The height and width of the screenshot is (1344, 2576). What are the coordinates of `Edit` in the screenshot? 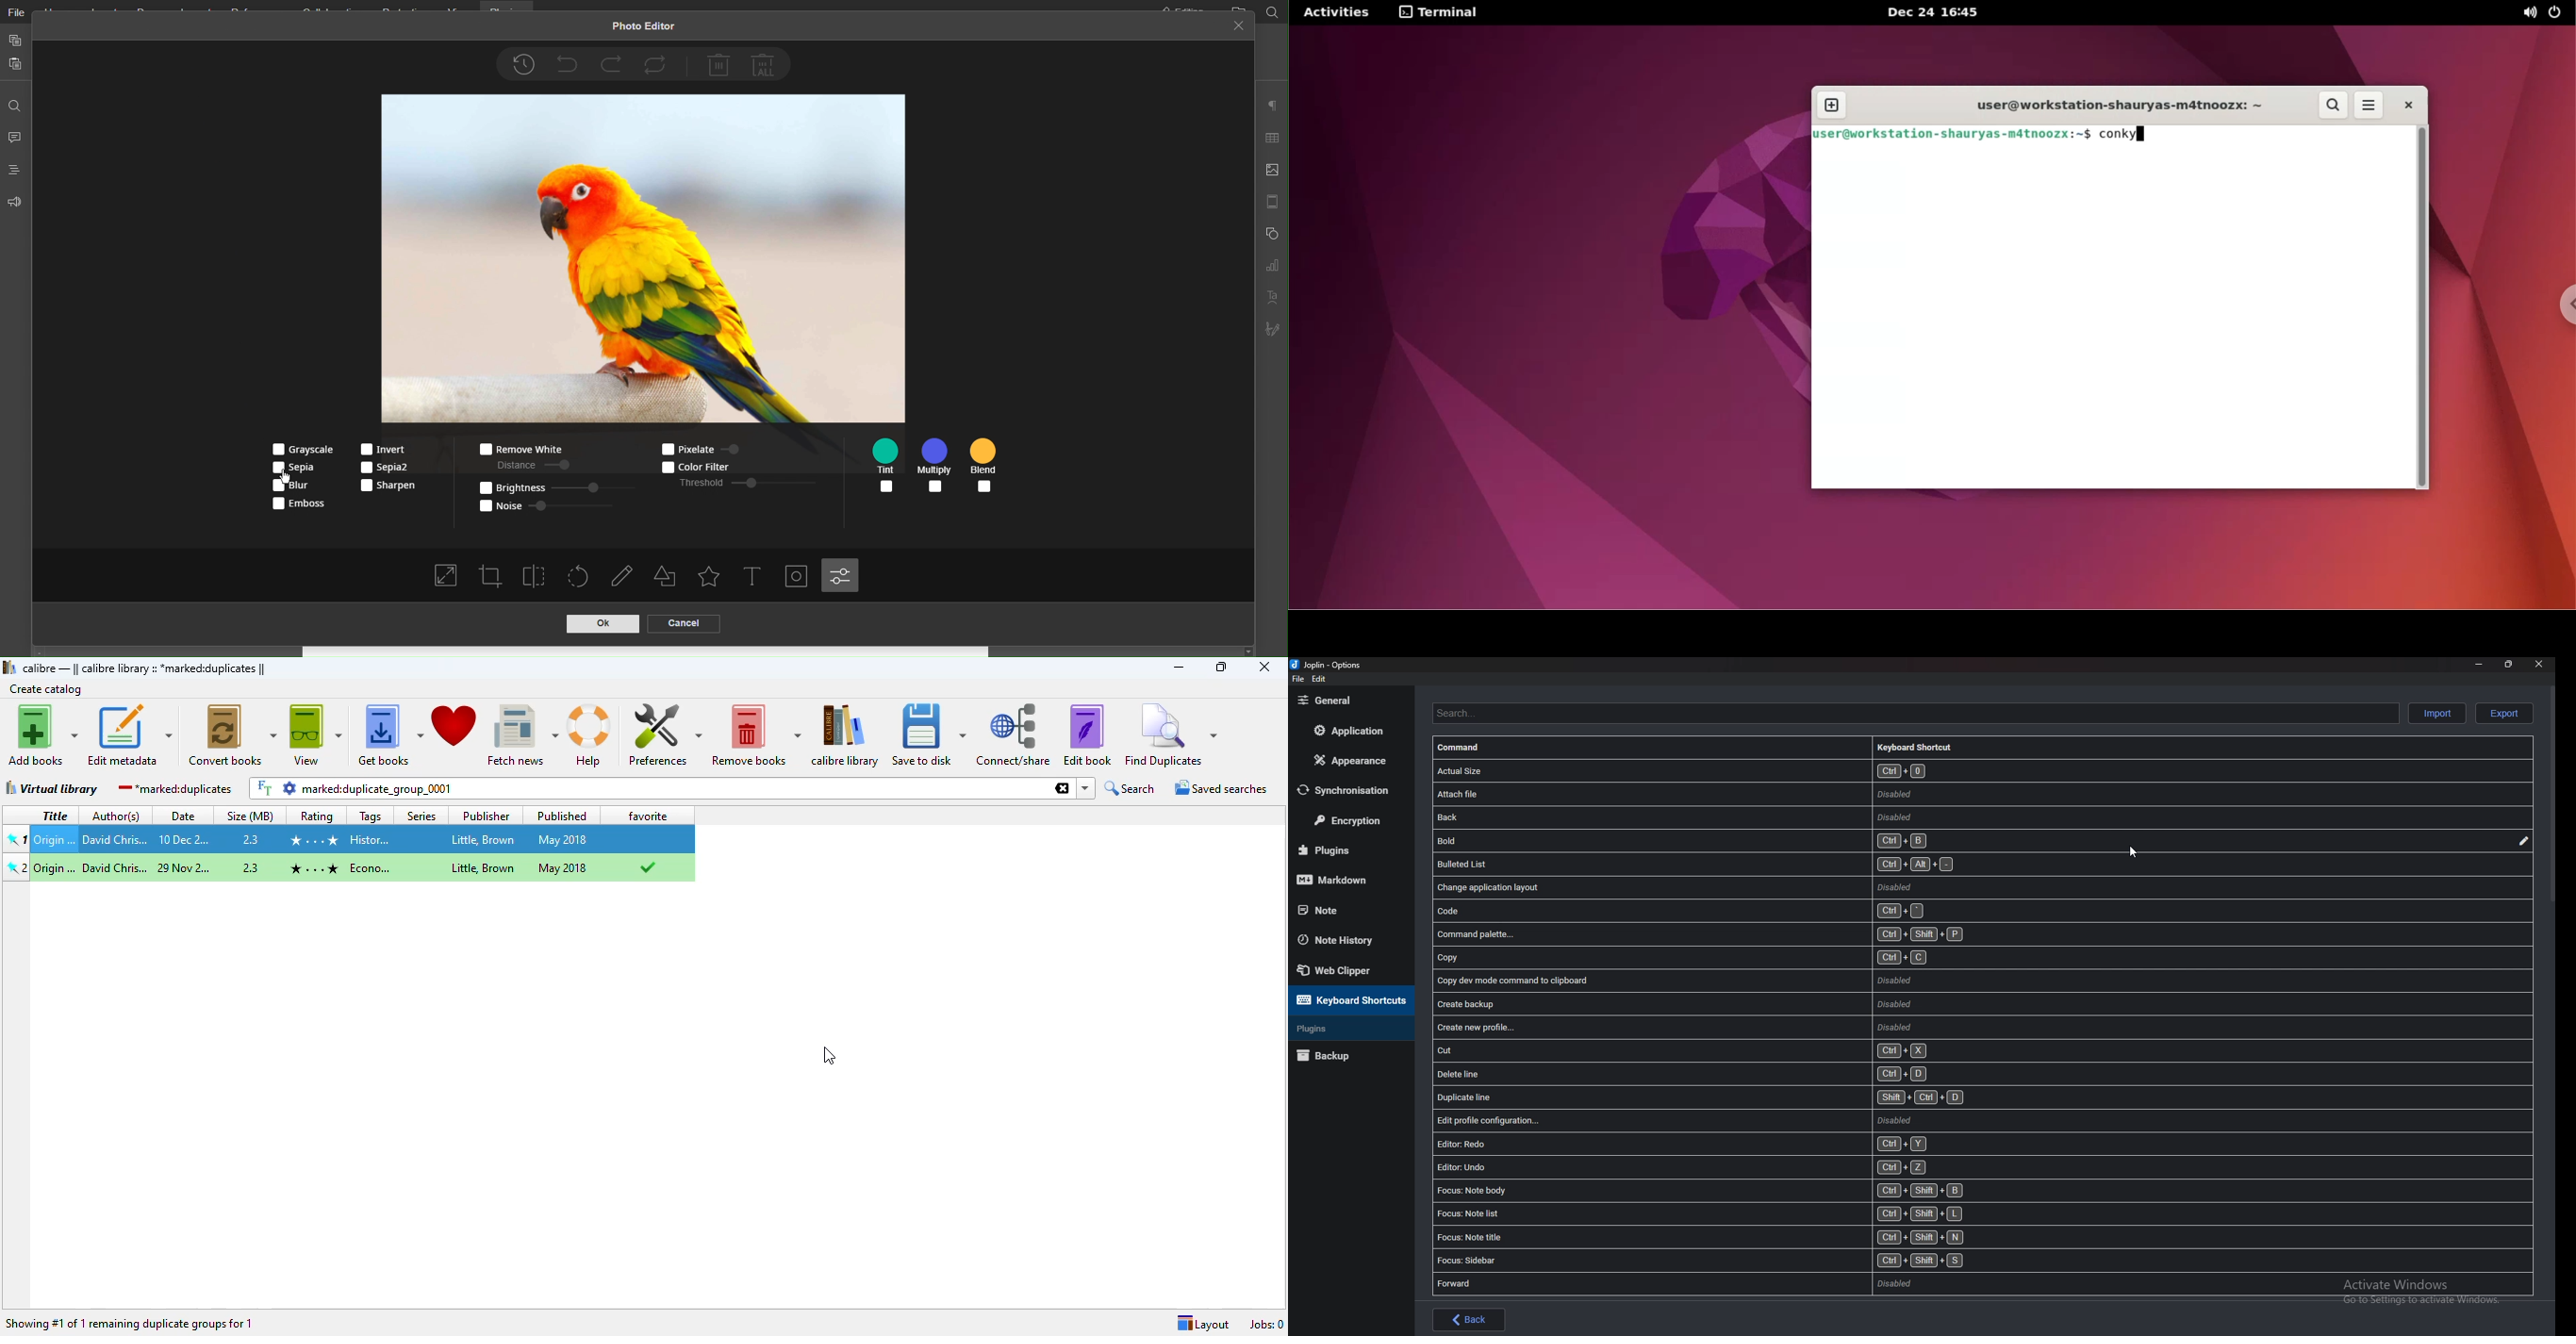 It's located at (2524, 842).